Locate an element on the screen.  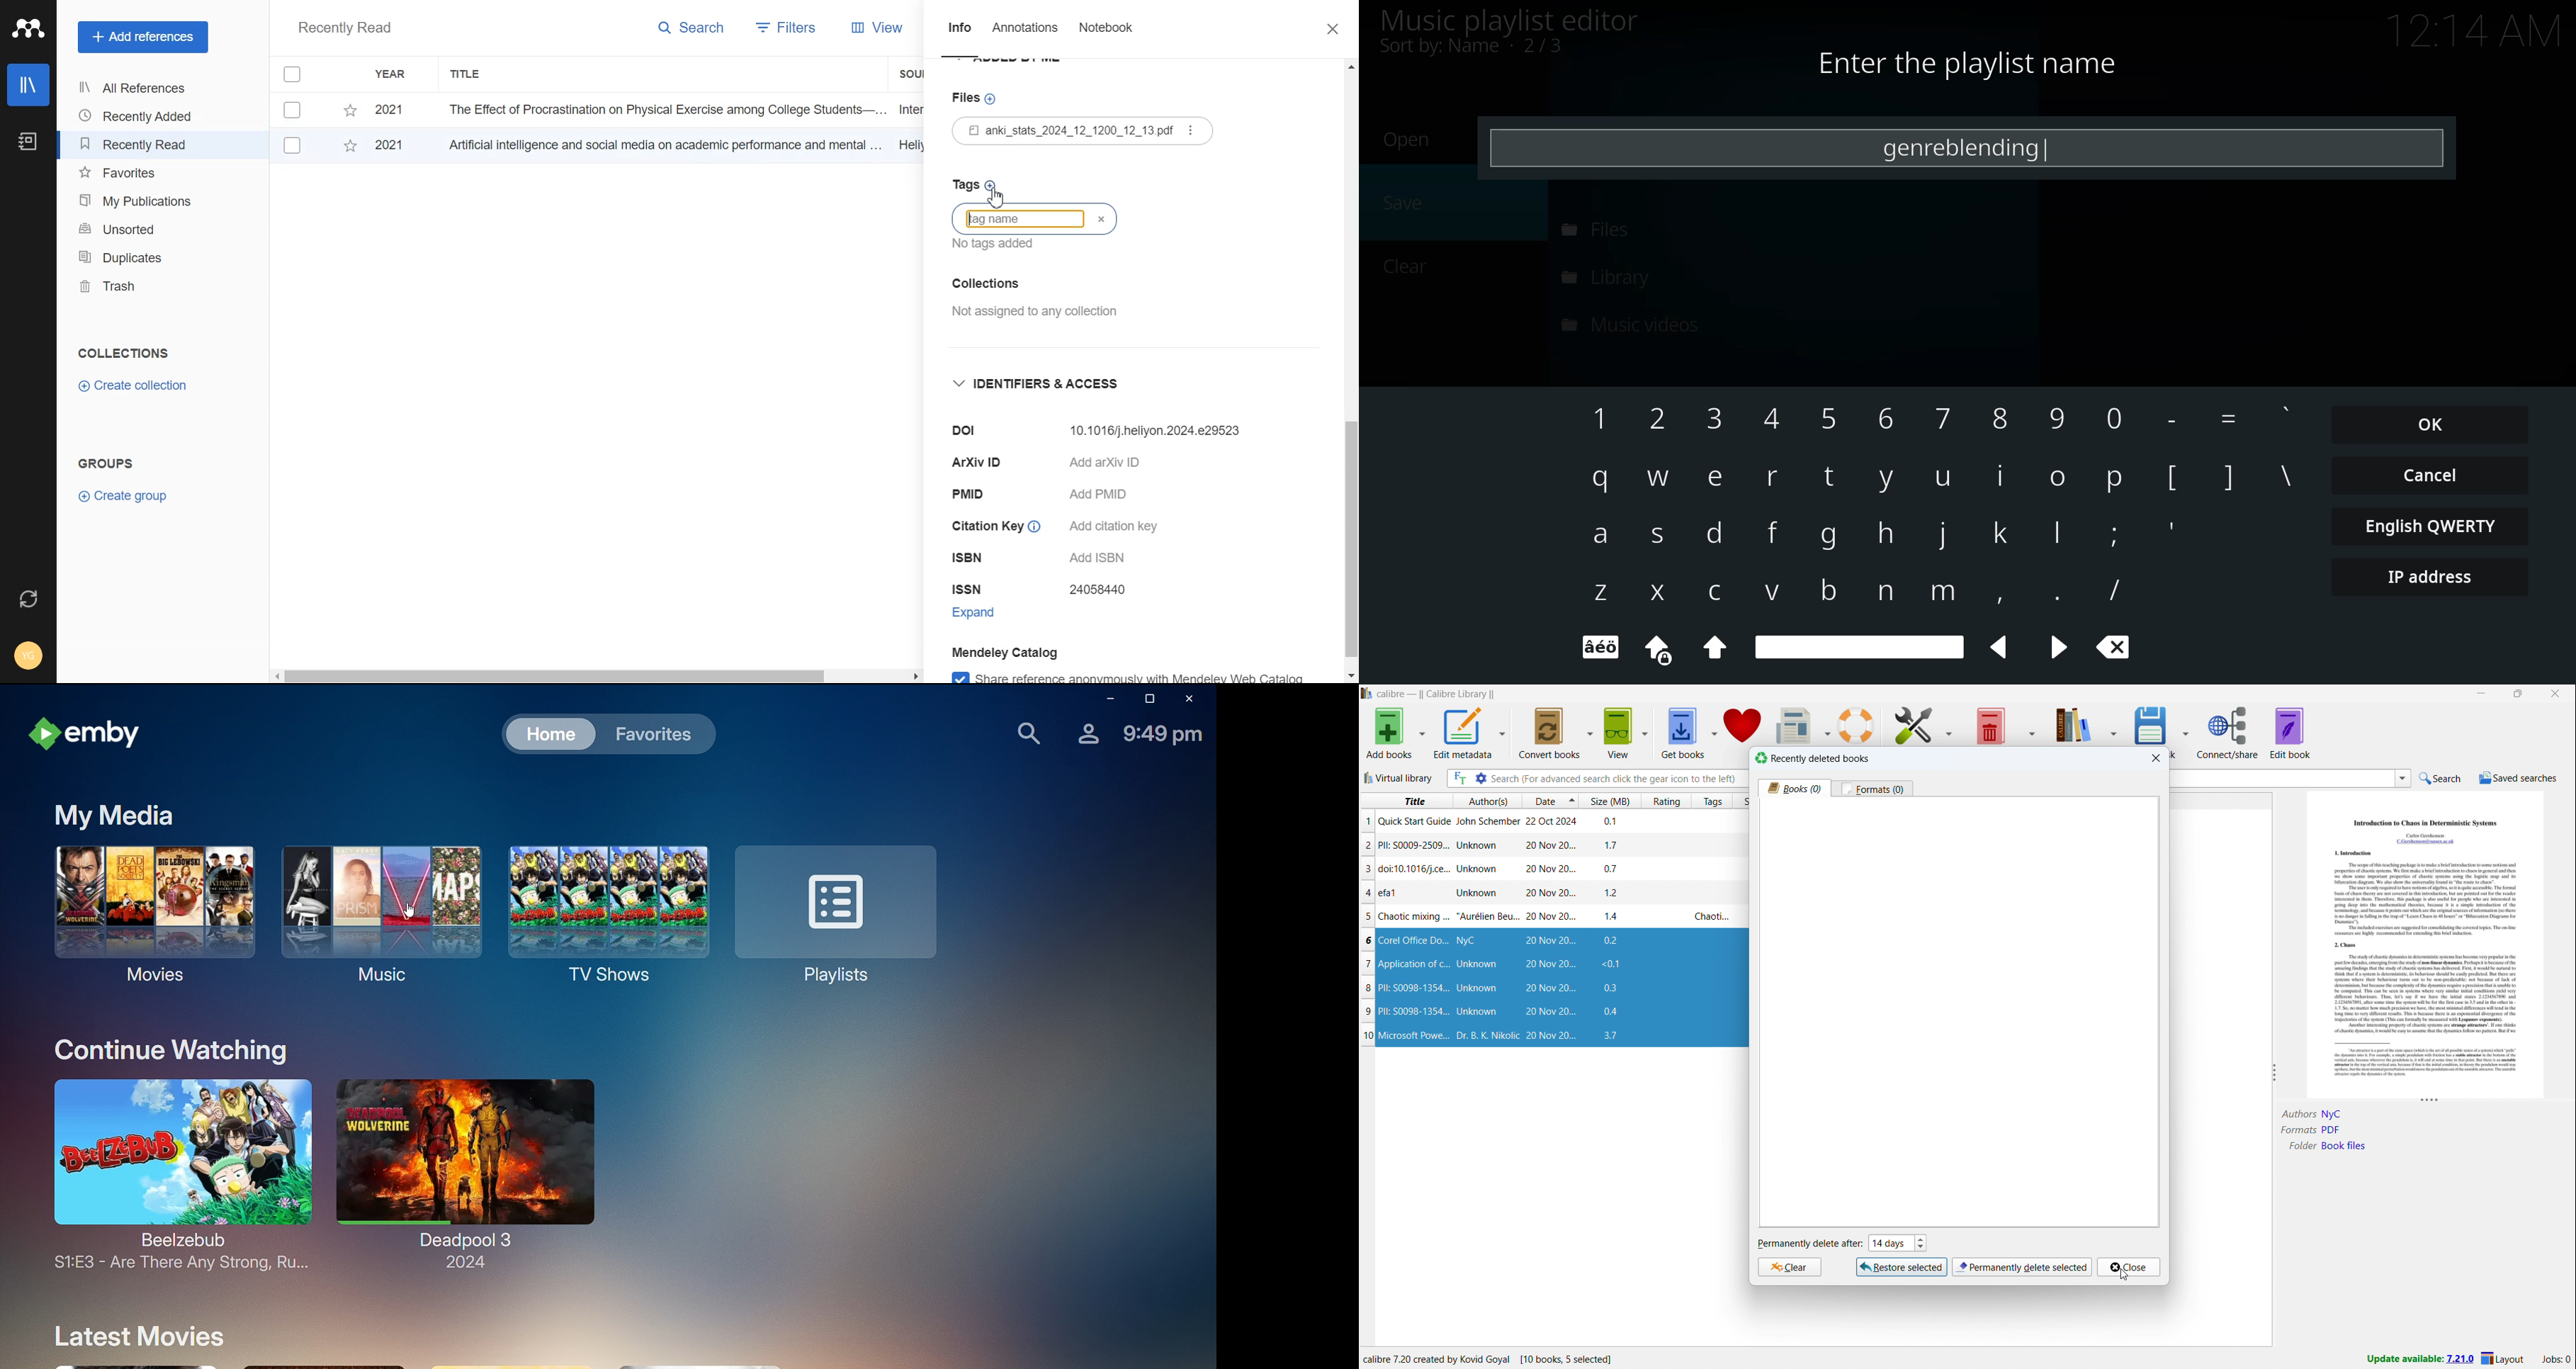
cursor is located at coordinates (2125, 1274).